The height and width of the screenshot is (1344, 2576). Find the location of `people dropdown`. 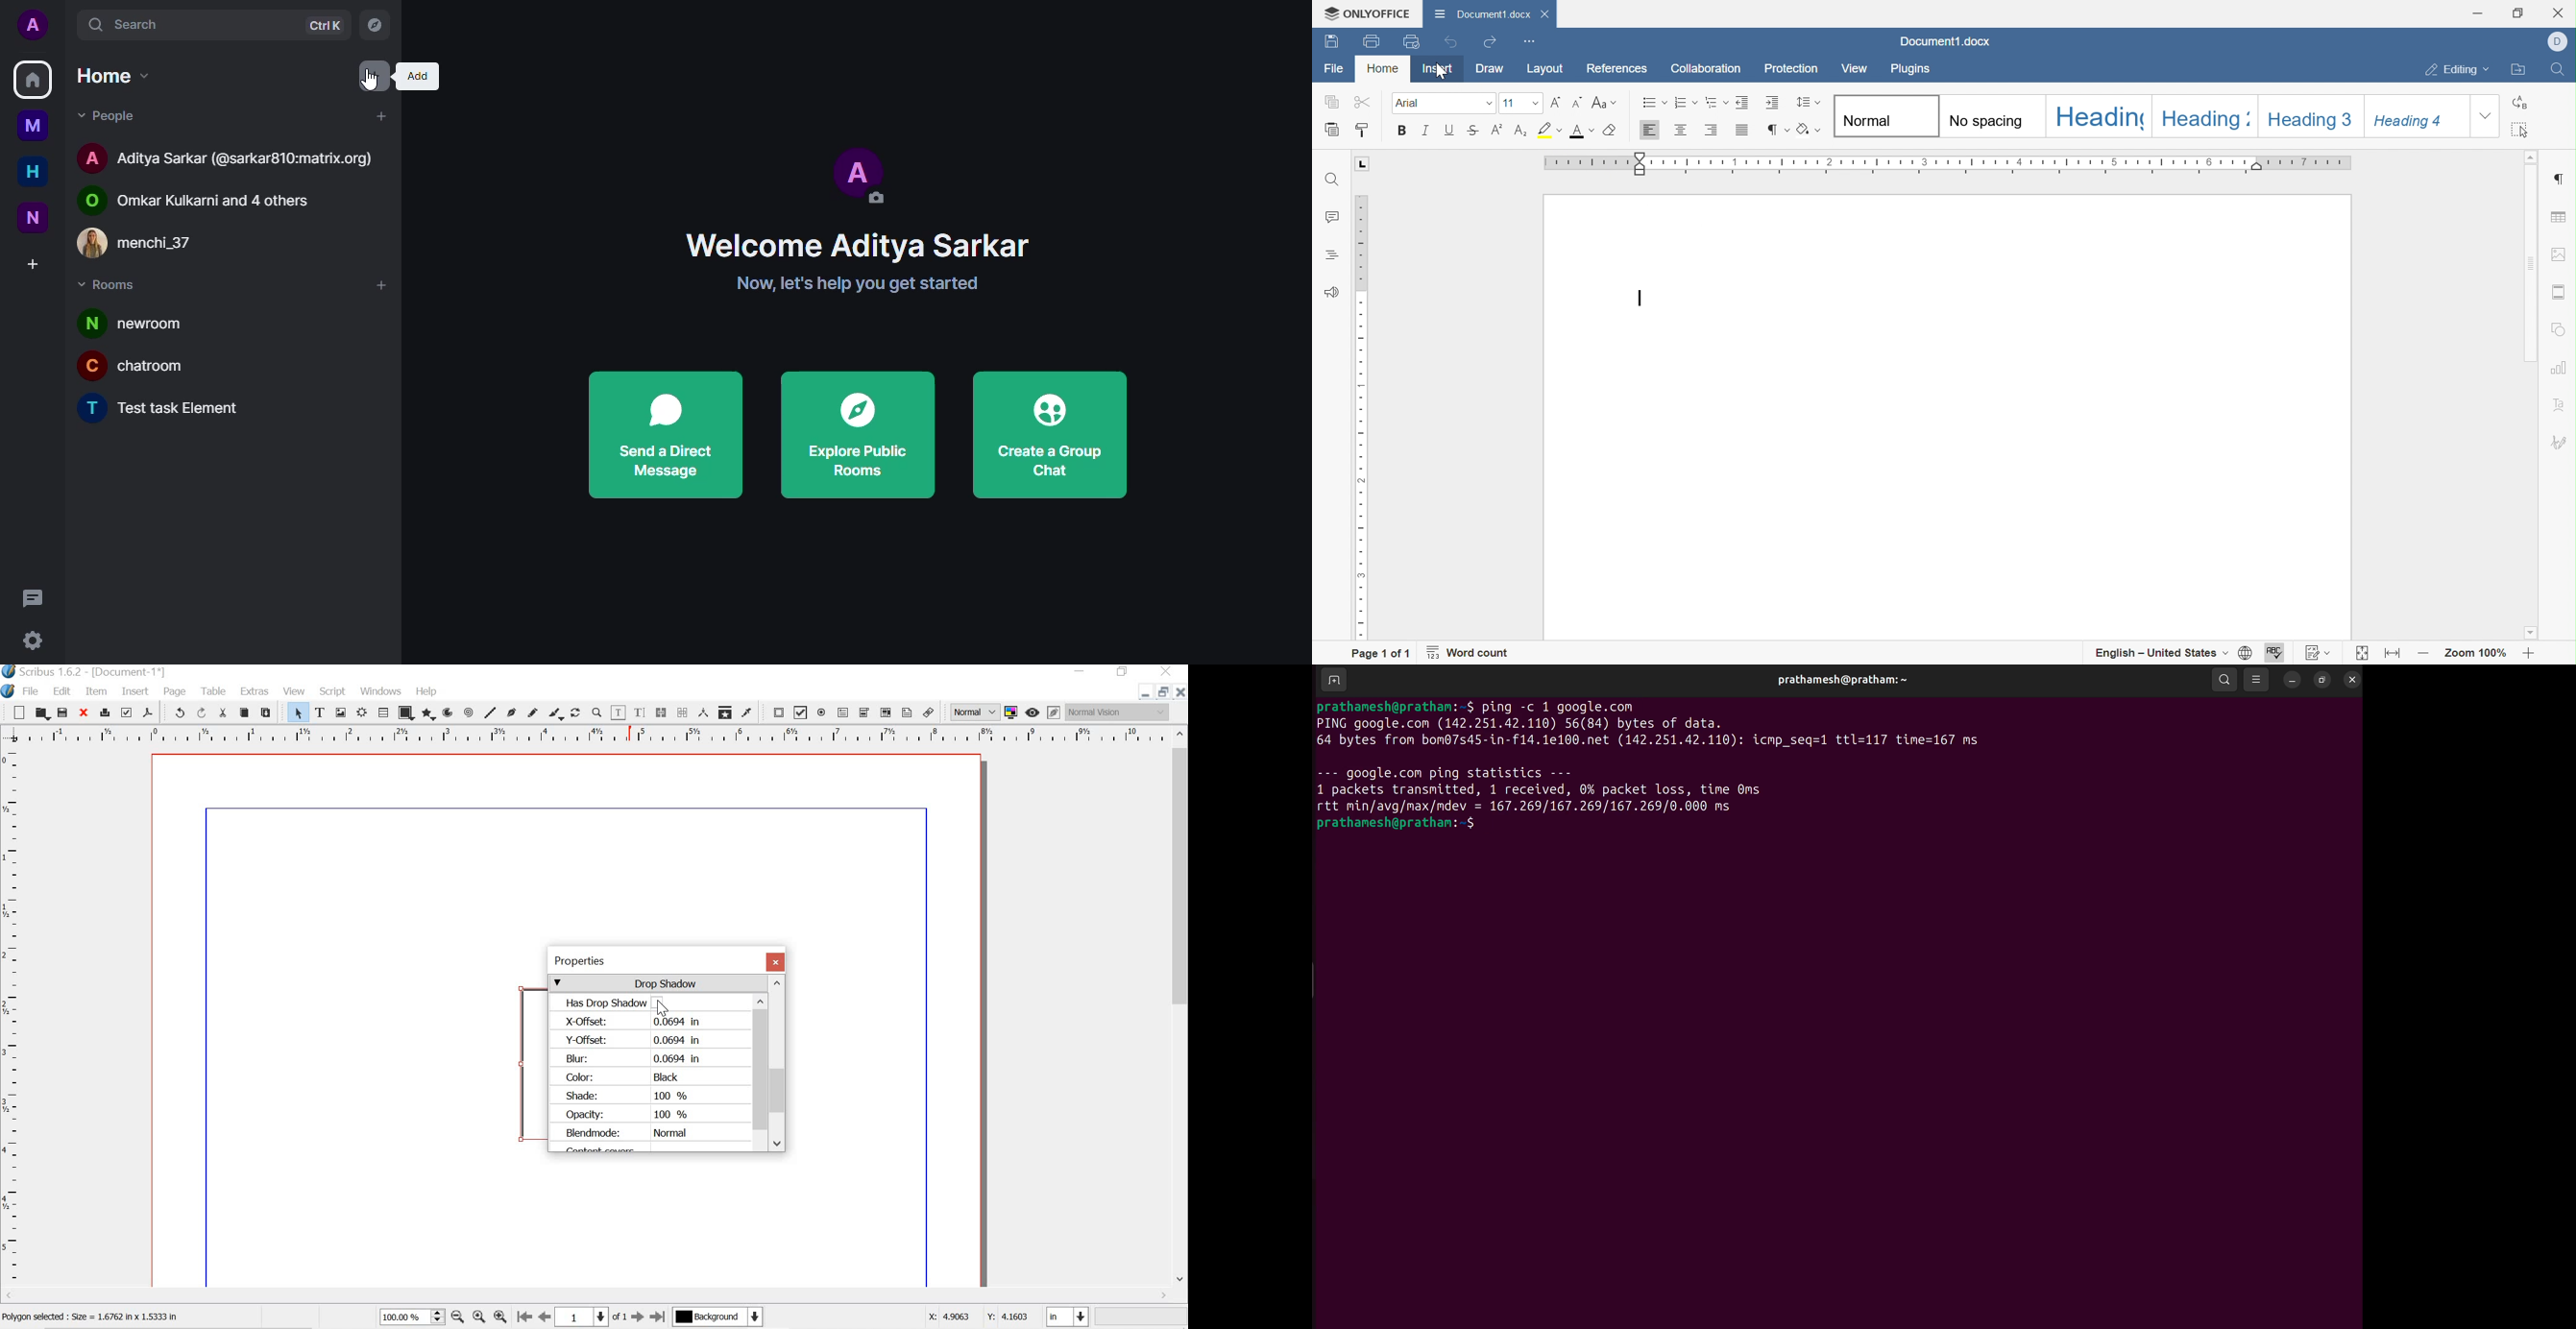

people dropdown is located at coordinates (116, 115).